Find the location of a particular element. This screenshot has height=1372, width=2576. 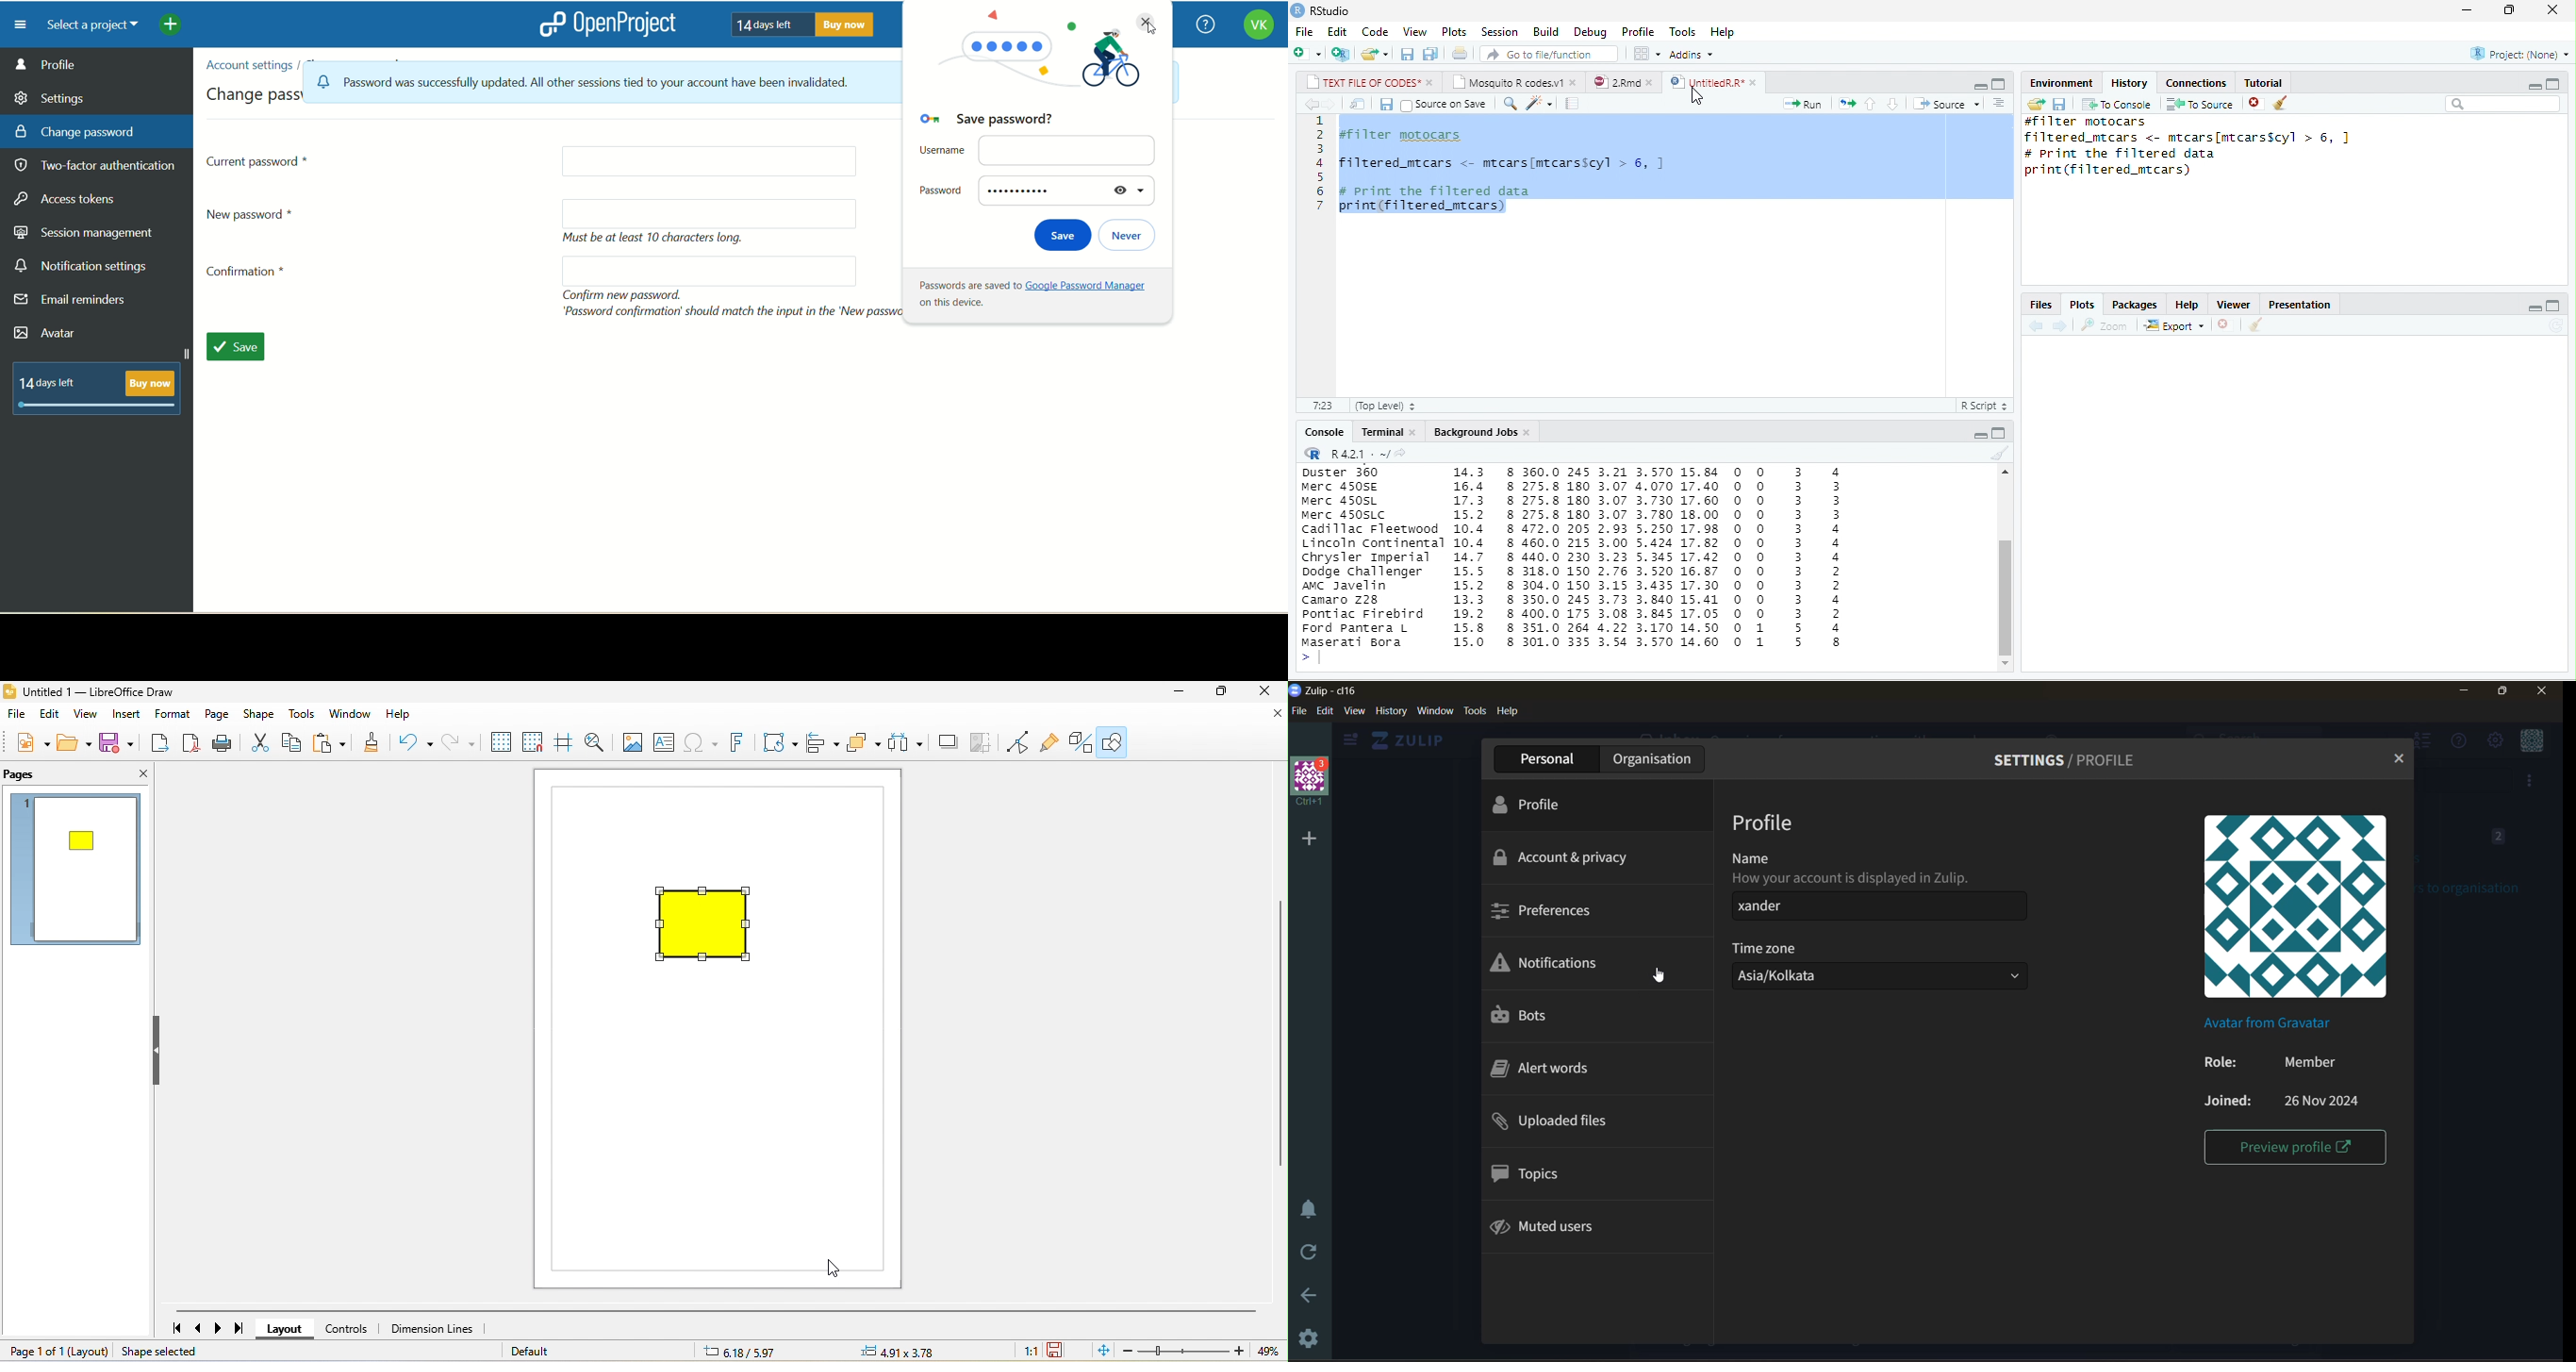

snap to grid is located at coordinates (531, 744).